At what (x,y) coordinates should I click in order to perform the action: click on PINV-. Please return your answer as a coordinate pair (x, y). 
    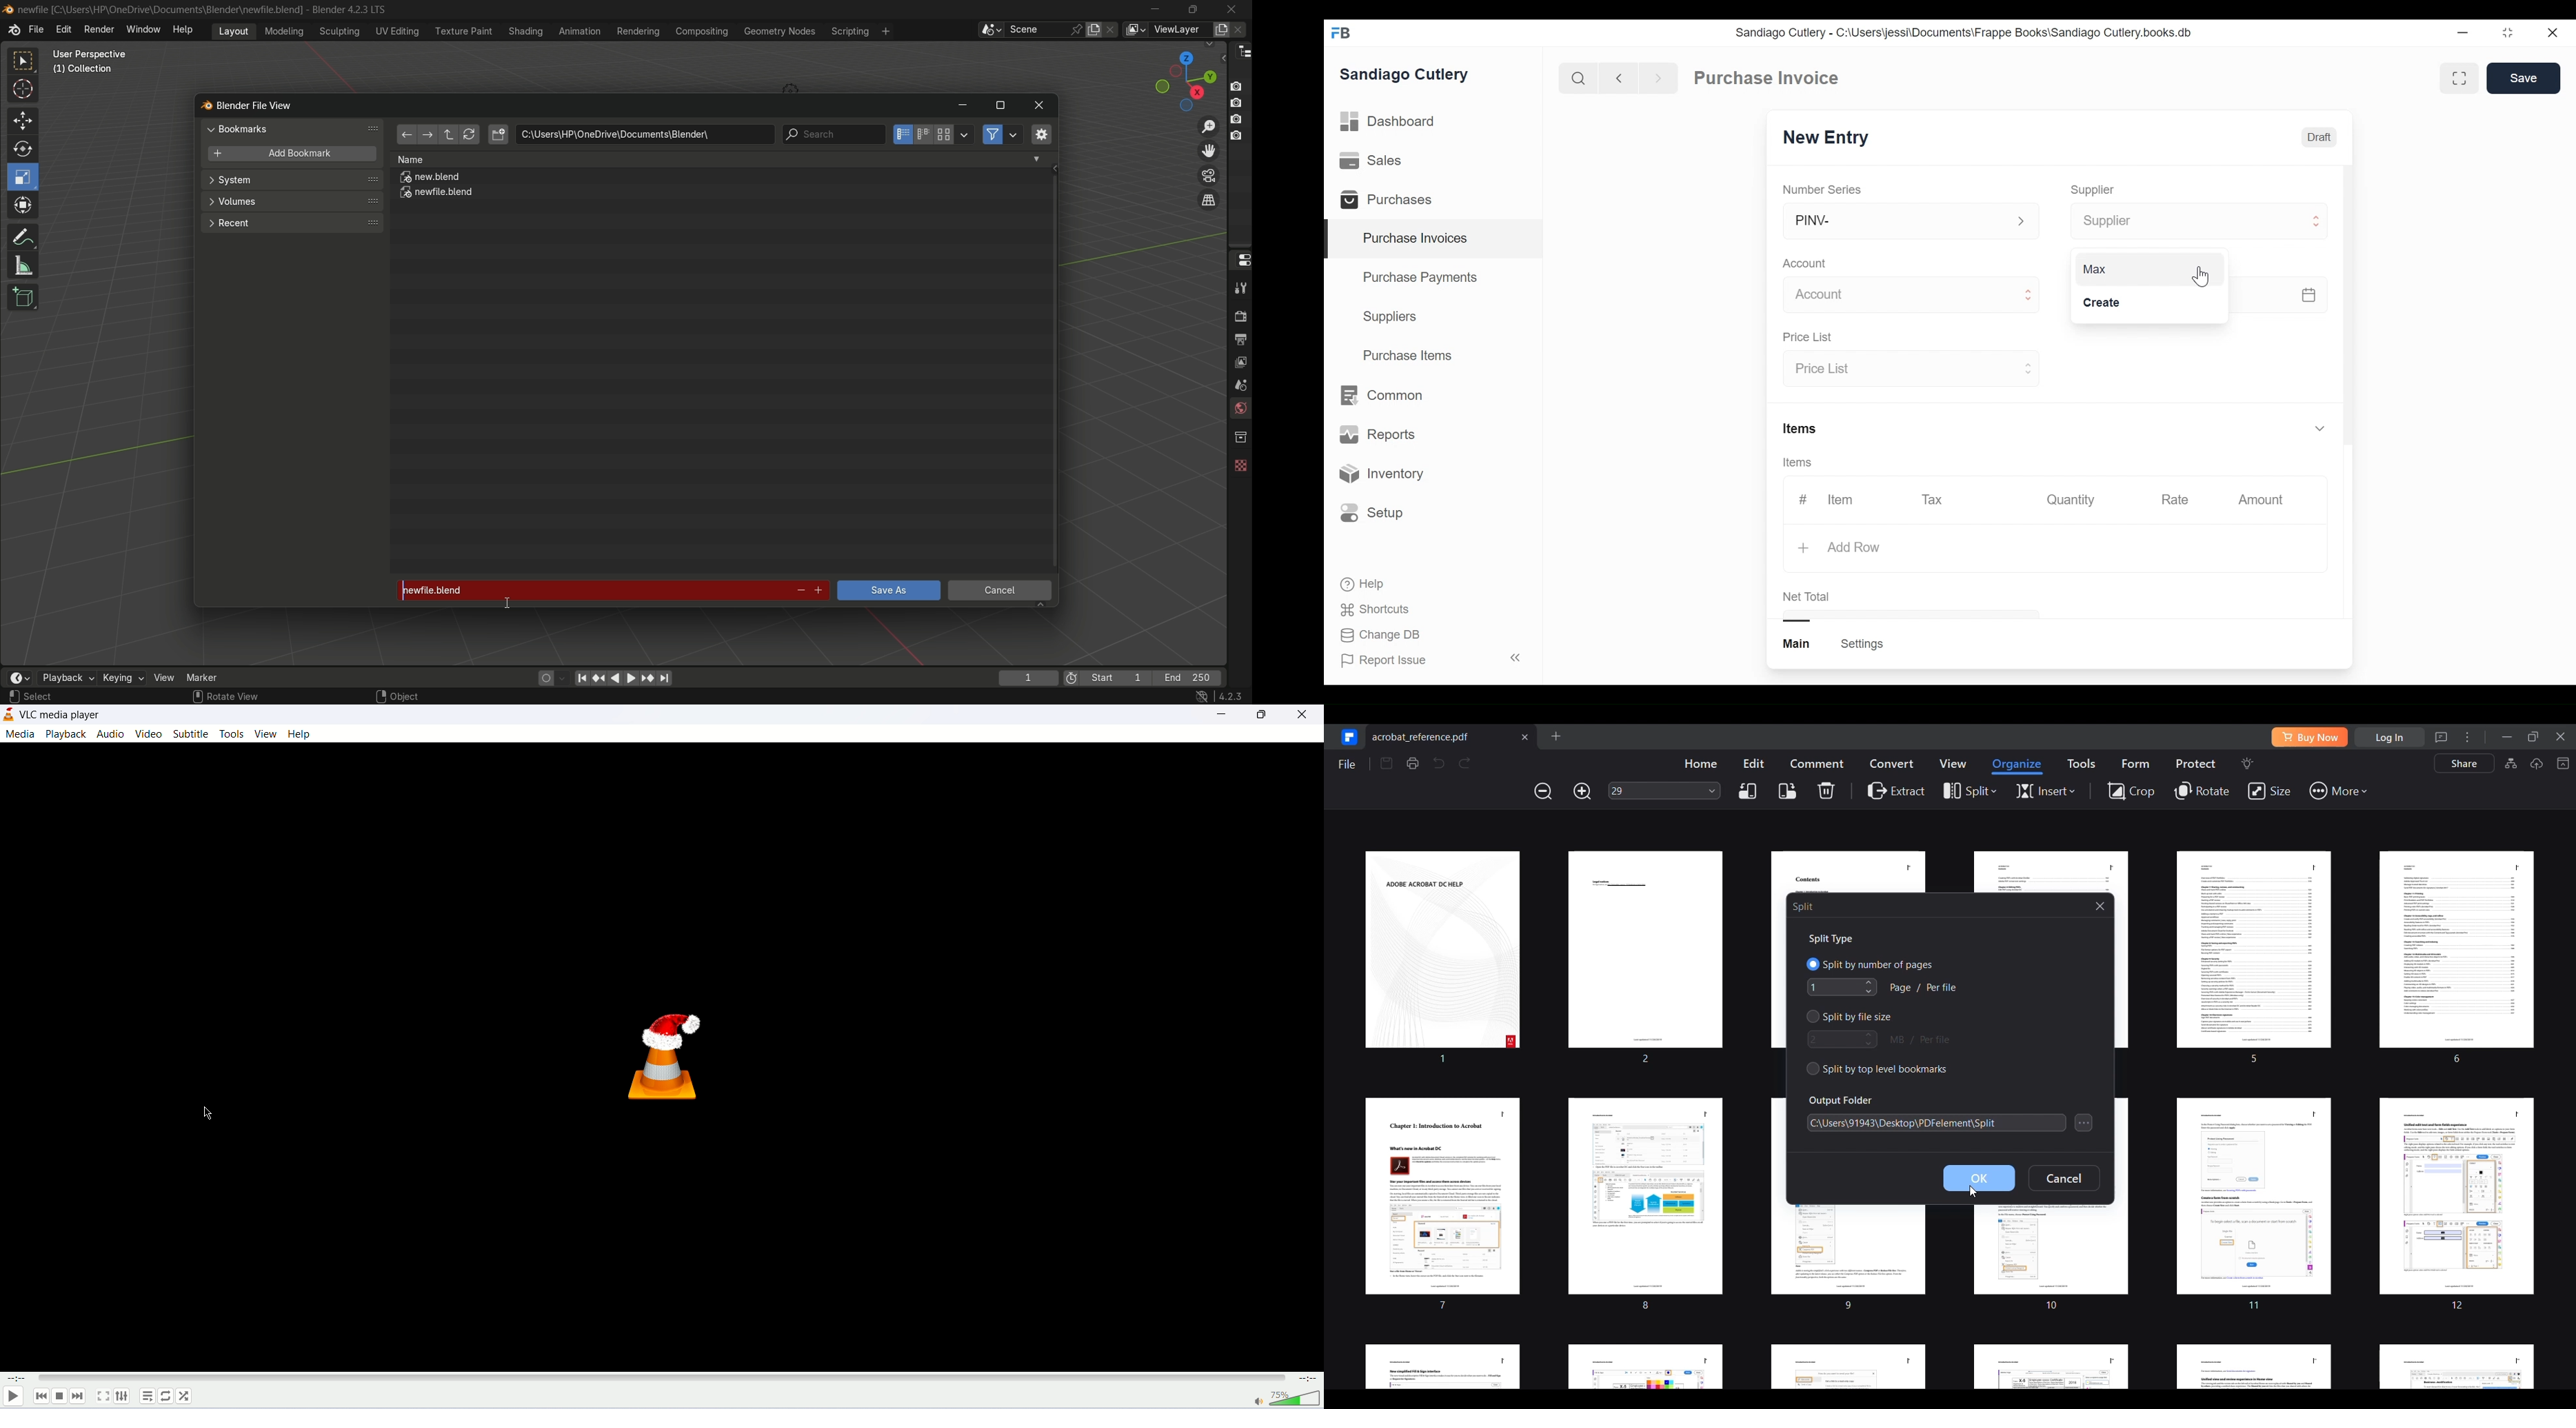
    Looking at the image, I should click on (1895, 221).